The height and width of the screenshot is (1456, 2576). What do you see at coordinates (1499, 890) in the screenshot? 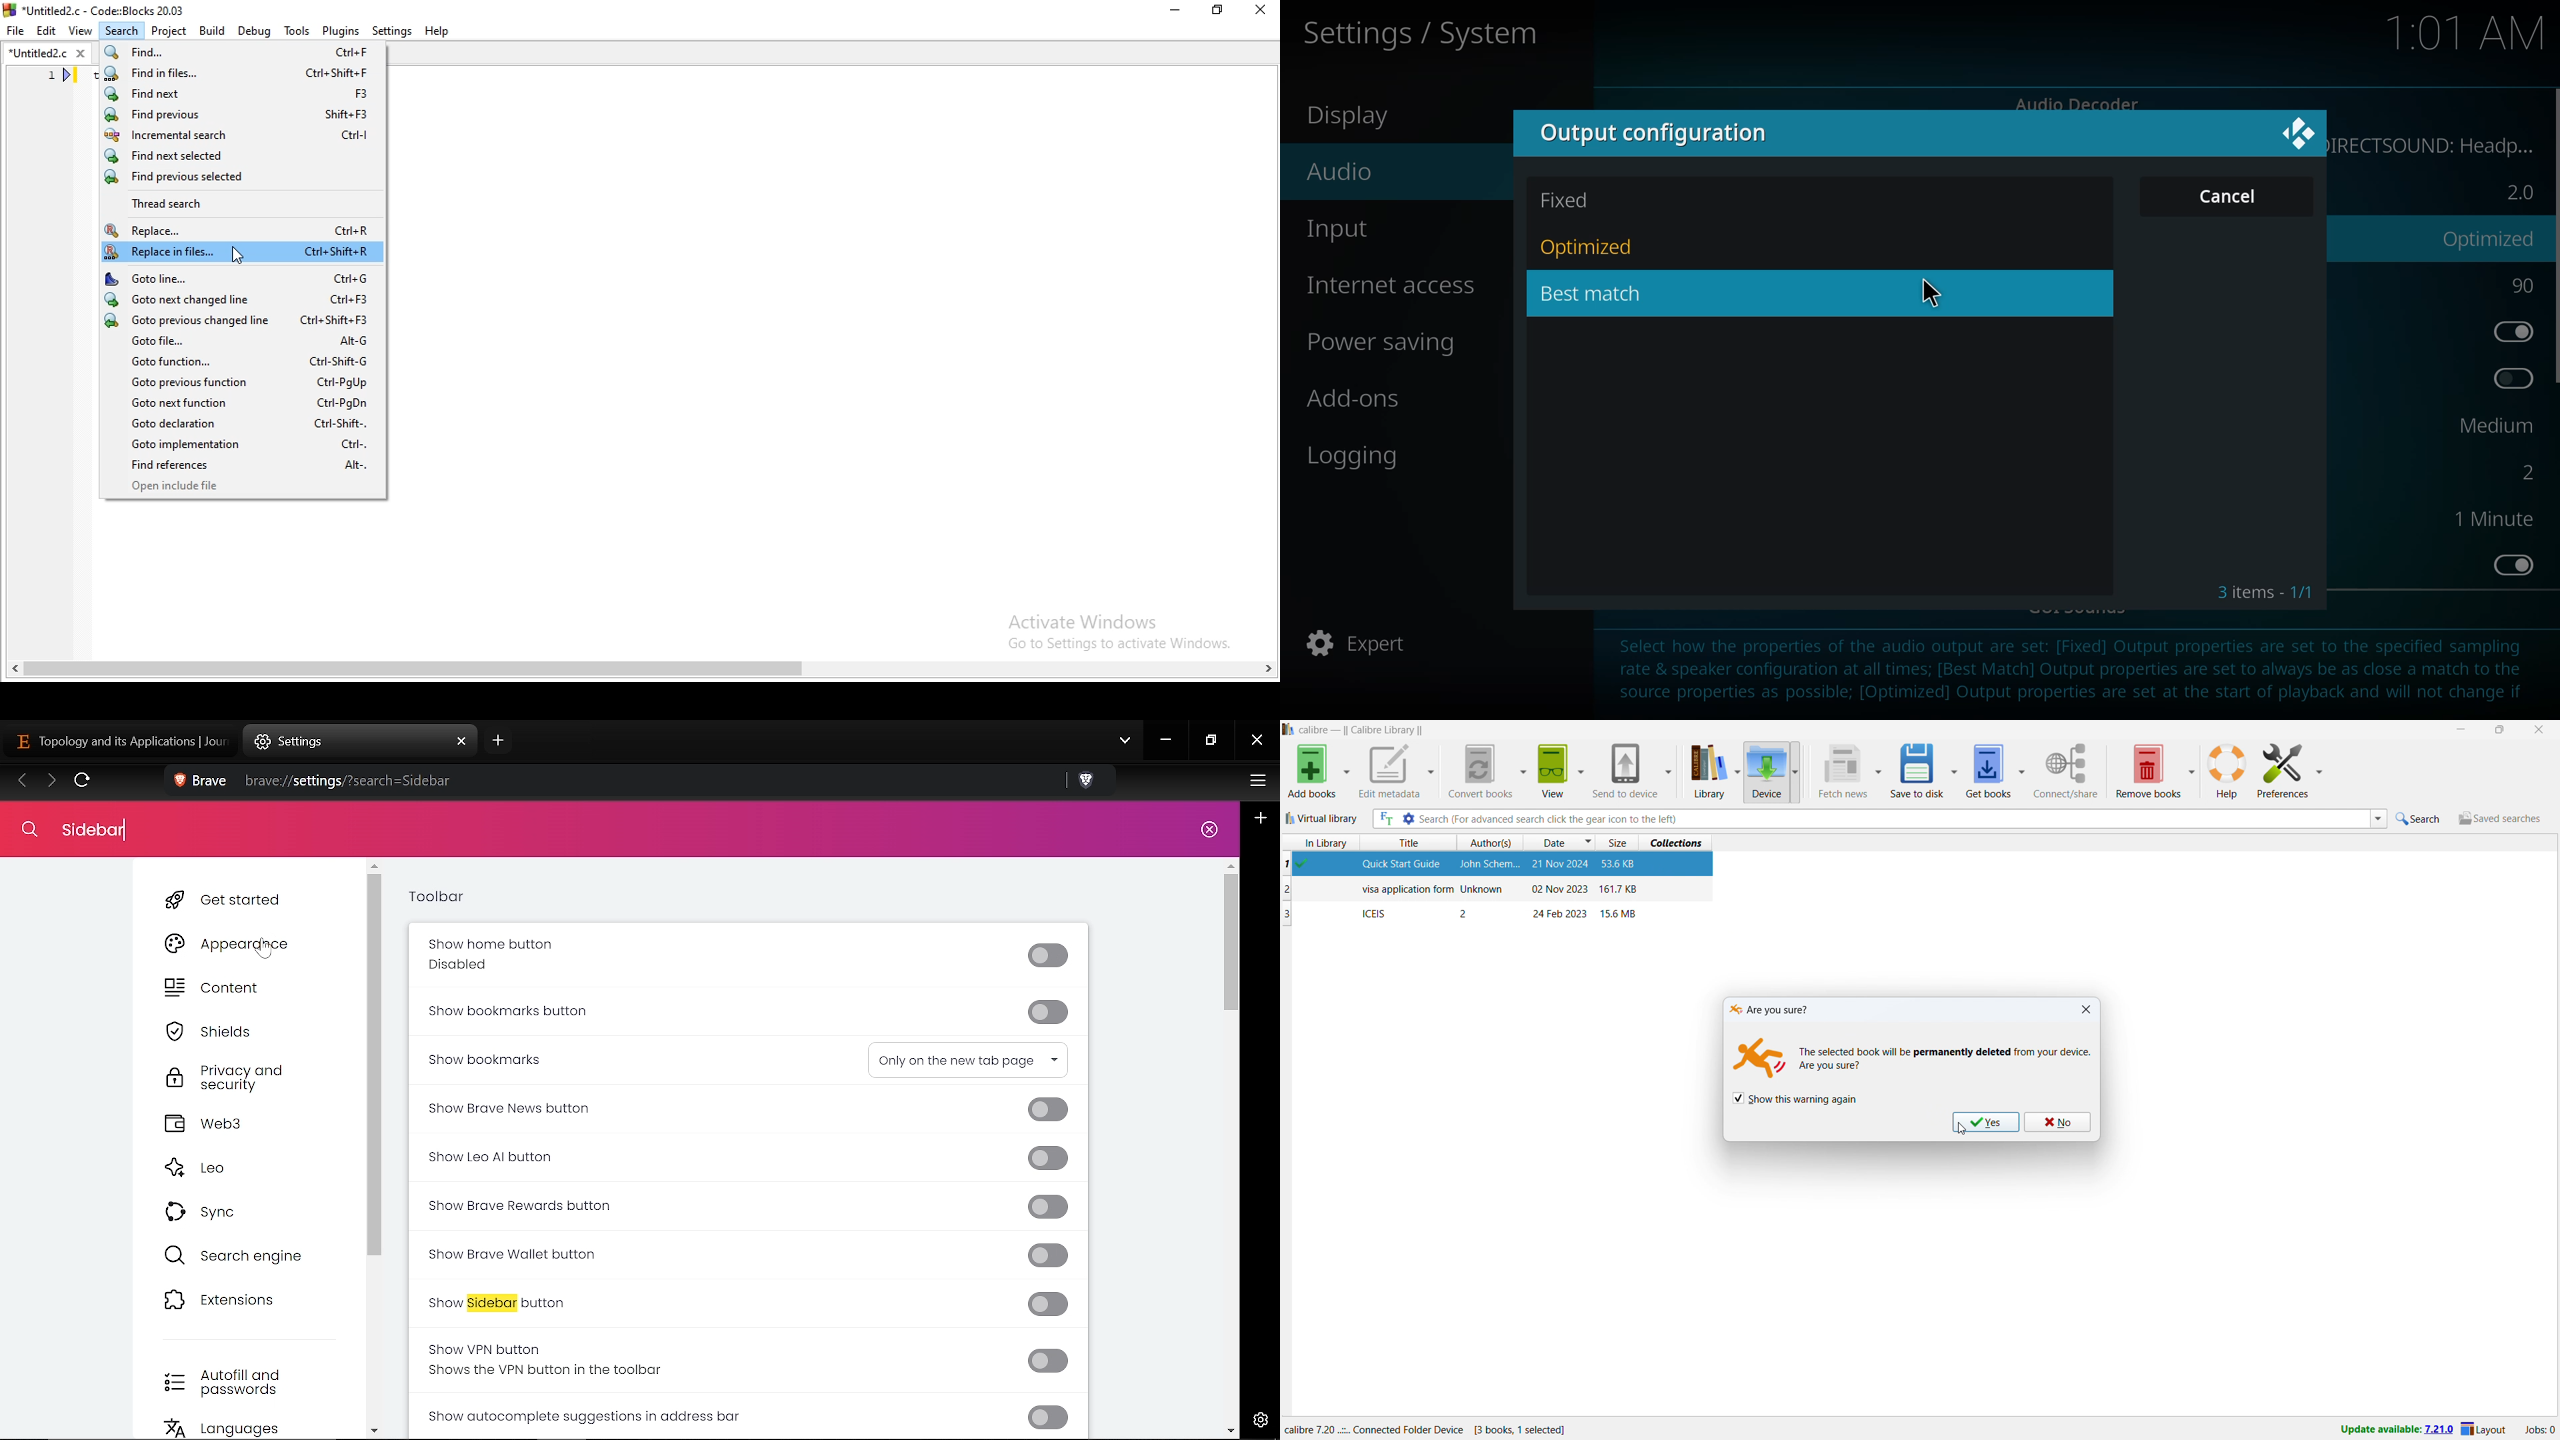
I see `book on device` at bounding box center [1499, 890].